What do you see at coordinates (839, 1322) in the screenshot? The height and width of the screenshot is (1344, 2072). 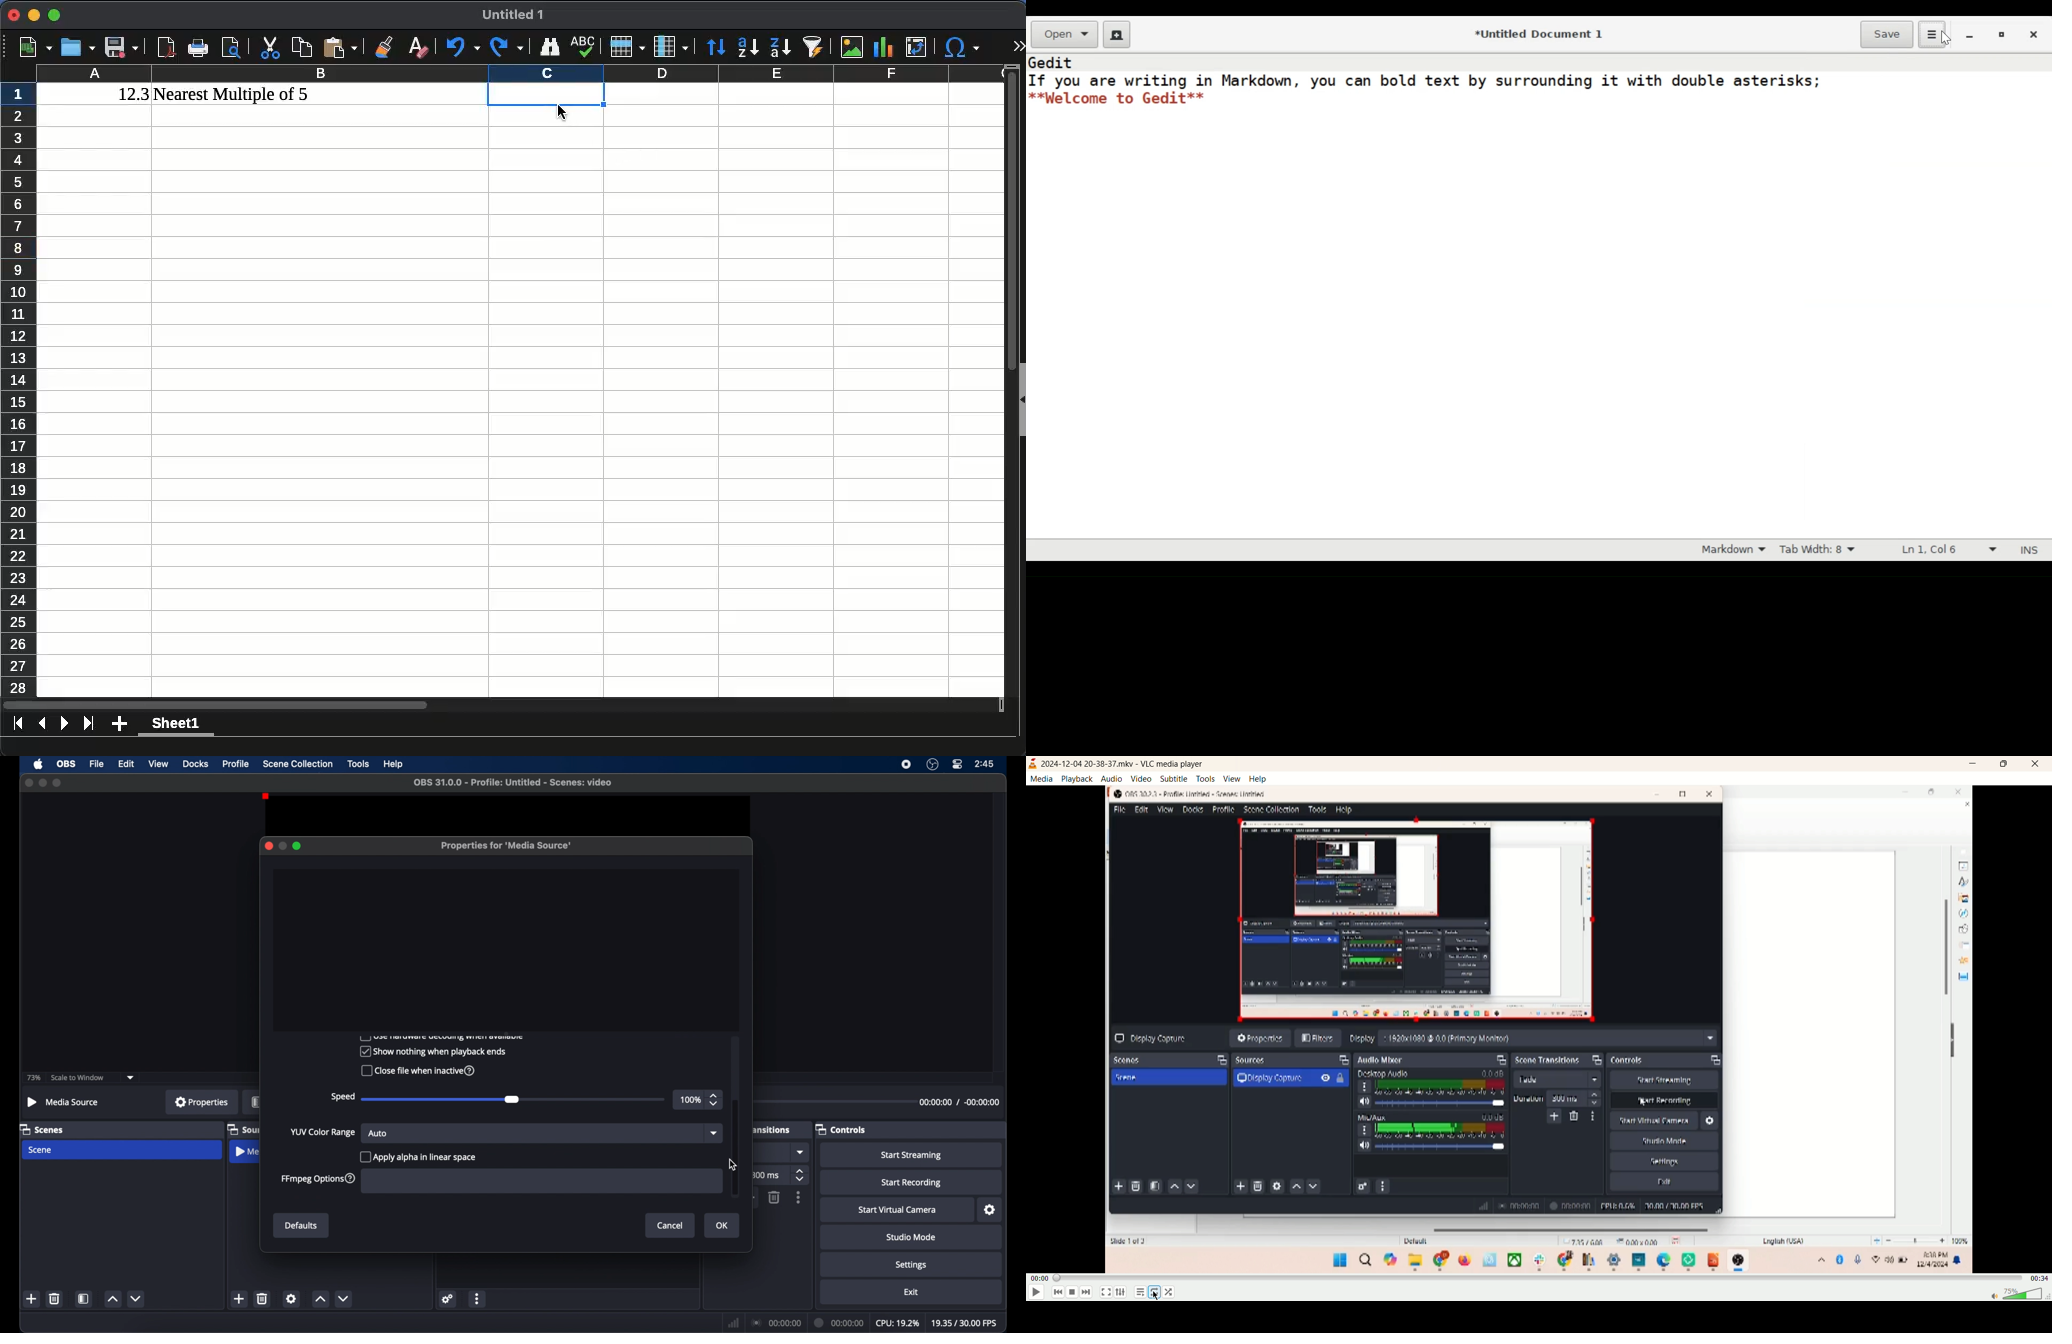 I see `duration` at bounding box center [839, 1322].